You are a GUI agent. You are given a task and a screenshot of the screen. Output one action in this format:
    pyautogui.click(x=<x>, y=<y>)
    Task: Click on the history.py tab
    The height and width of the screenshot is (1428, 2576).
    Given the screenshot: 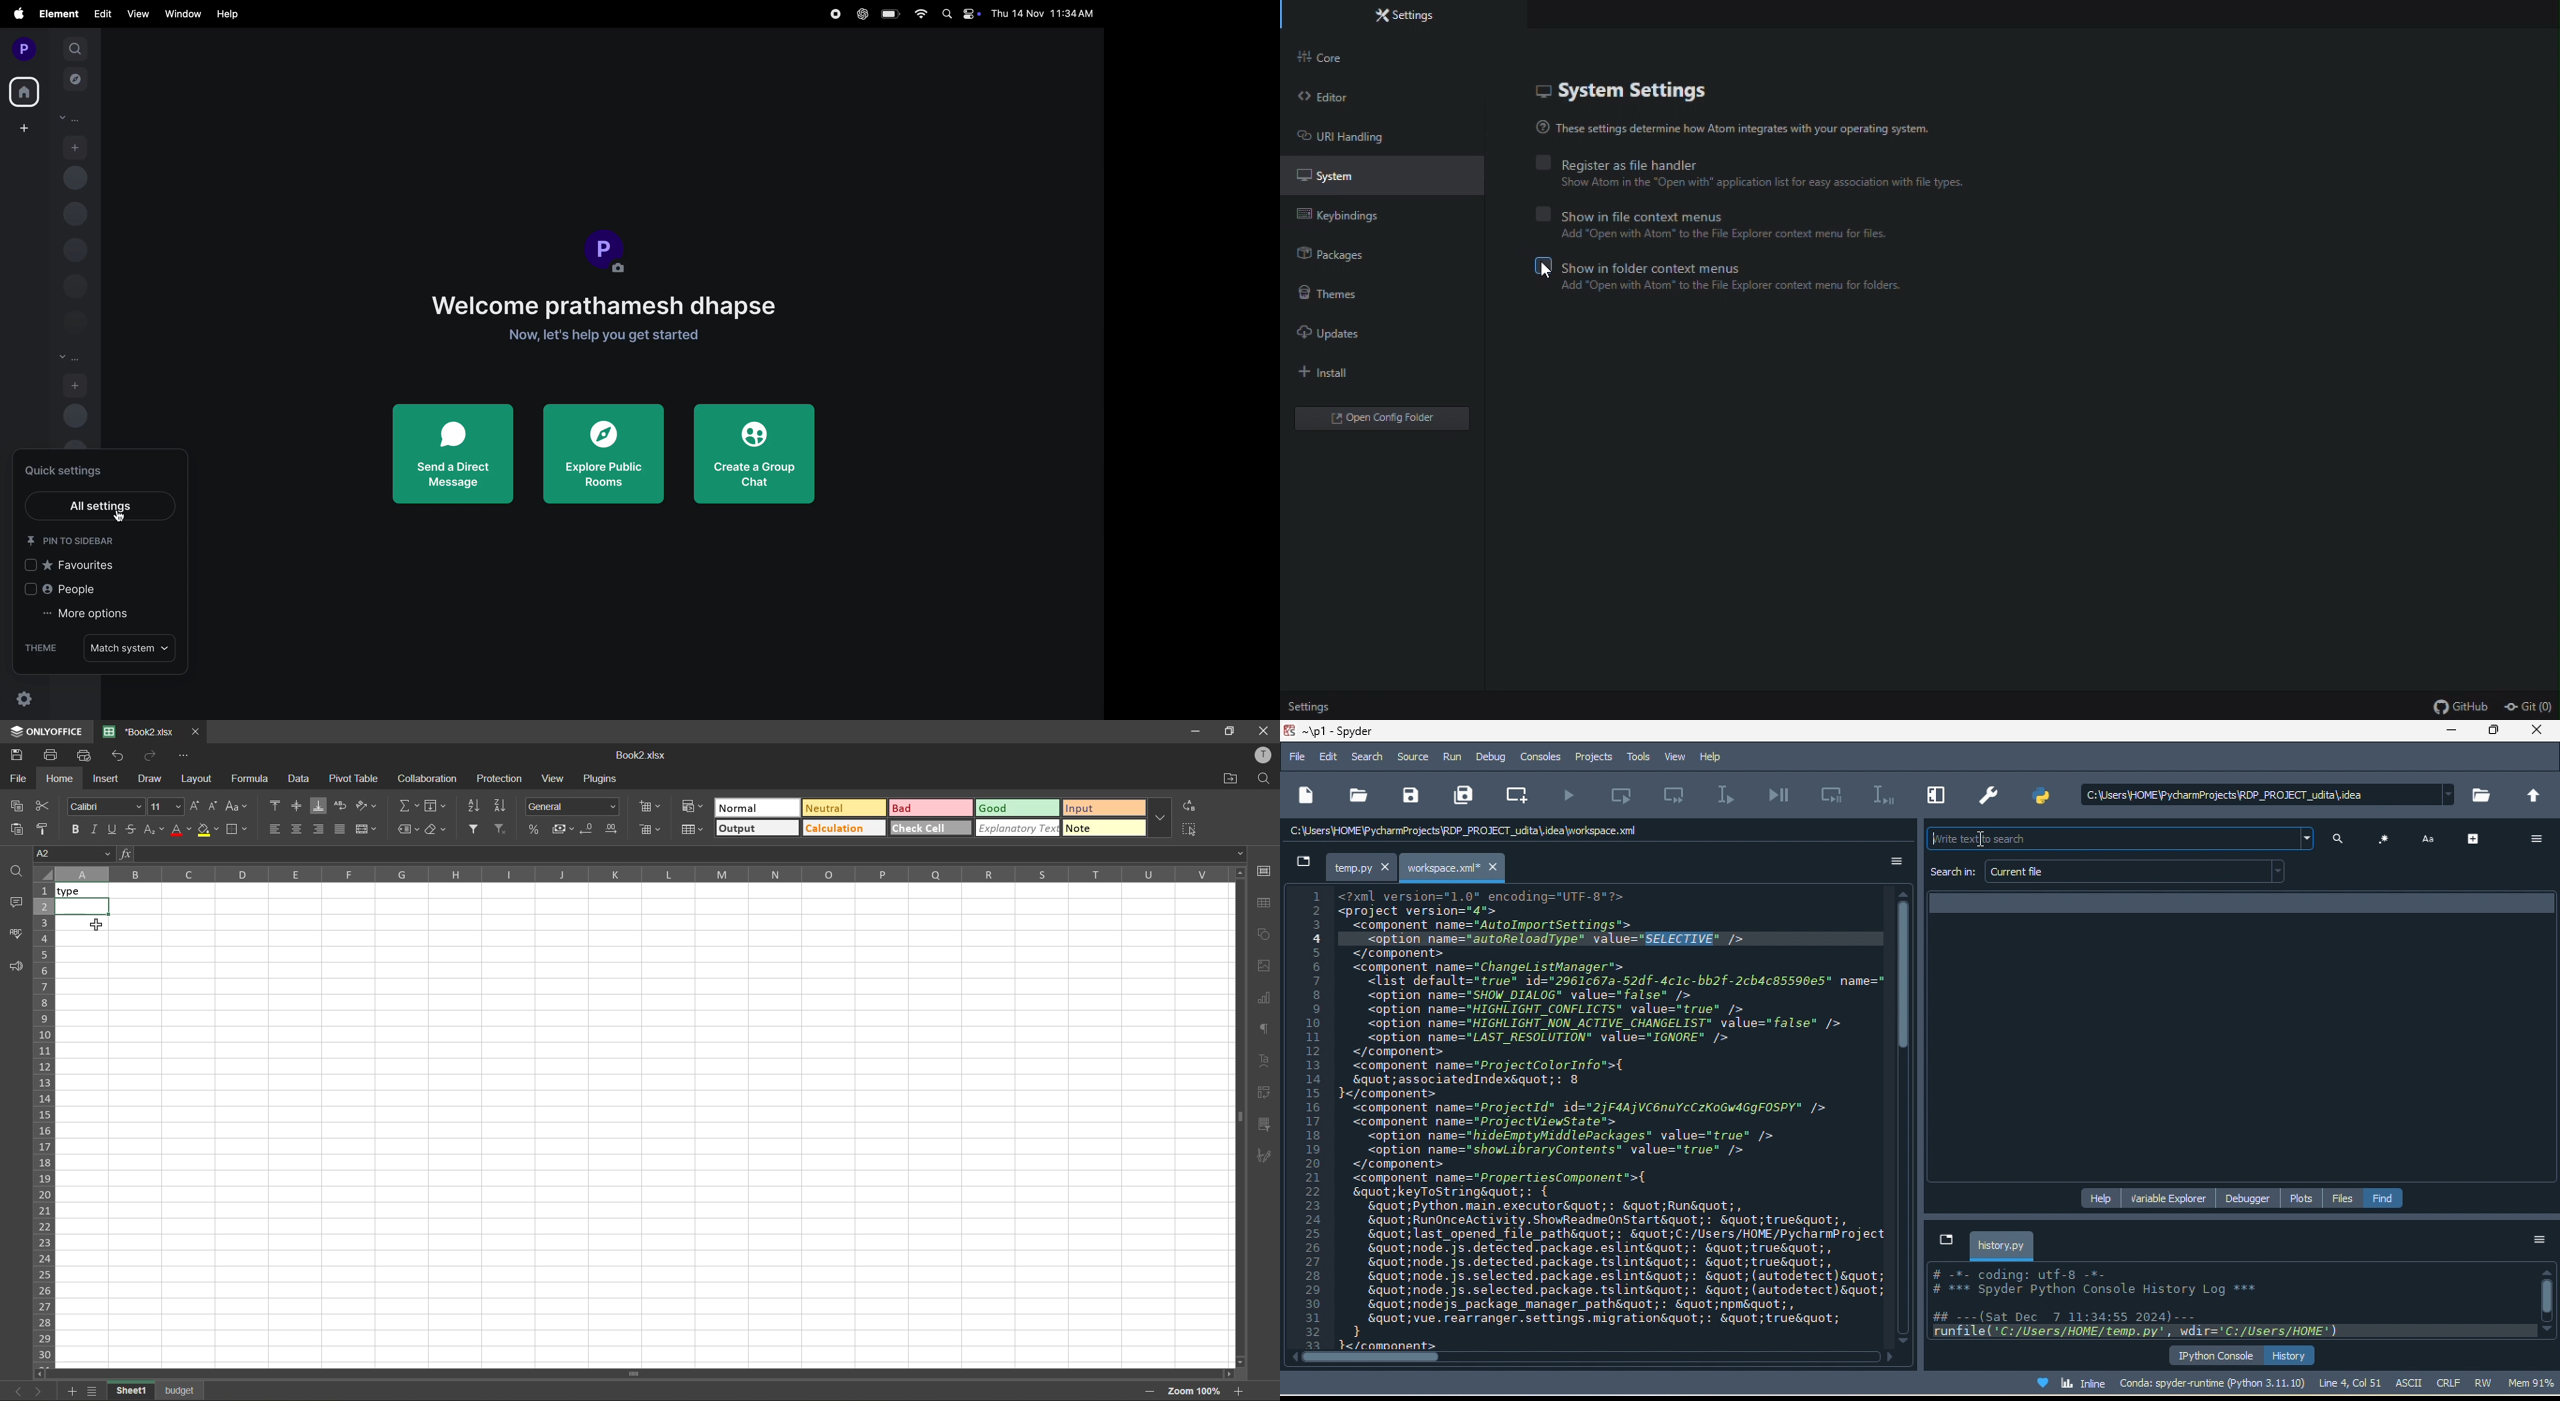 What is the action you would take?
    pyautogui.click(x=2002, y=1246)
    